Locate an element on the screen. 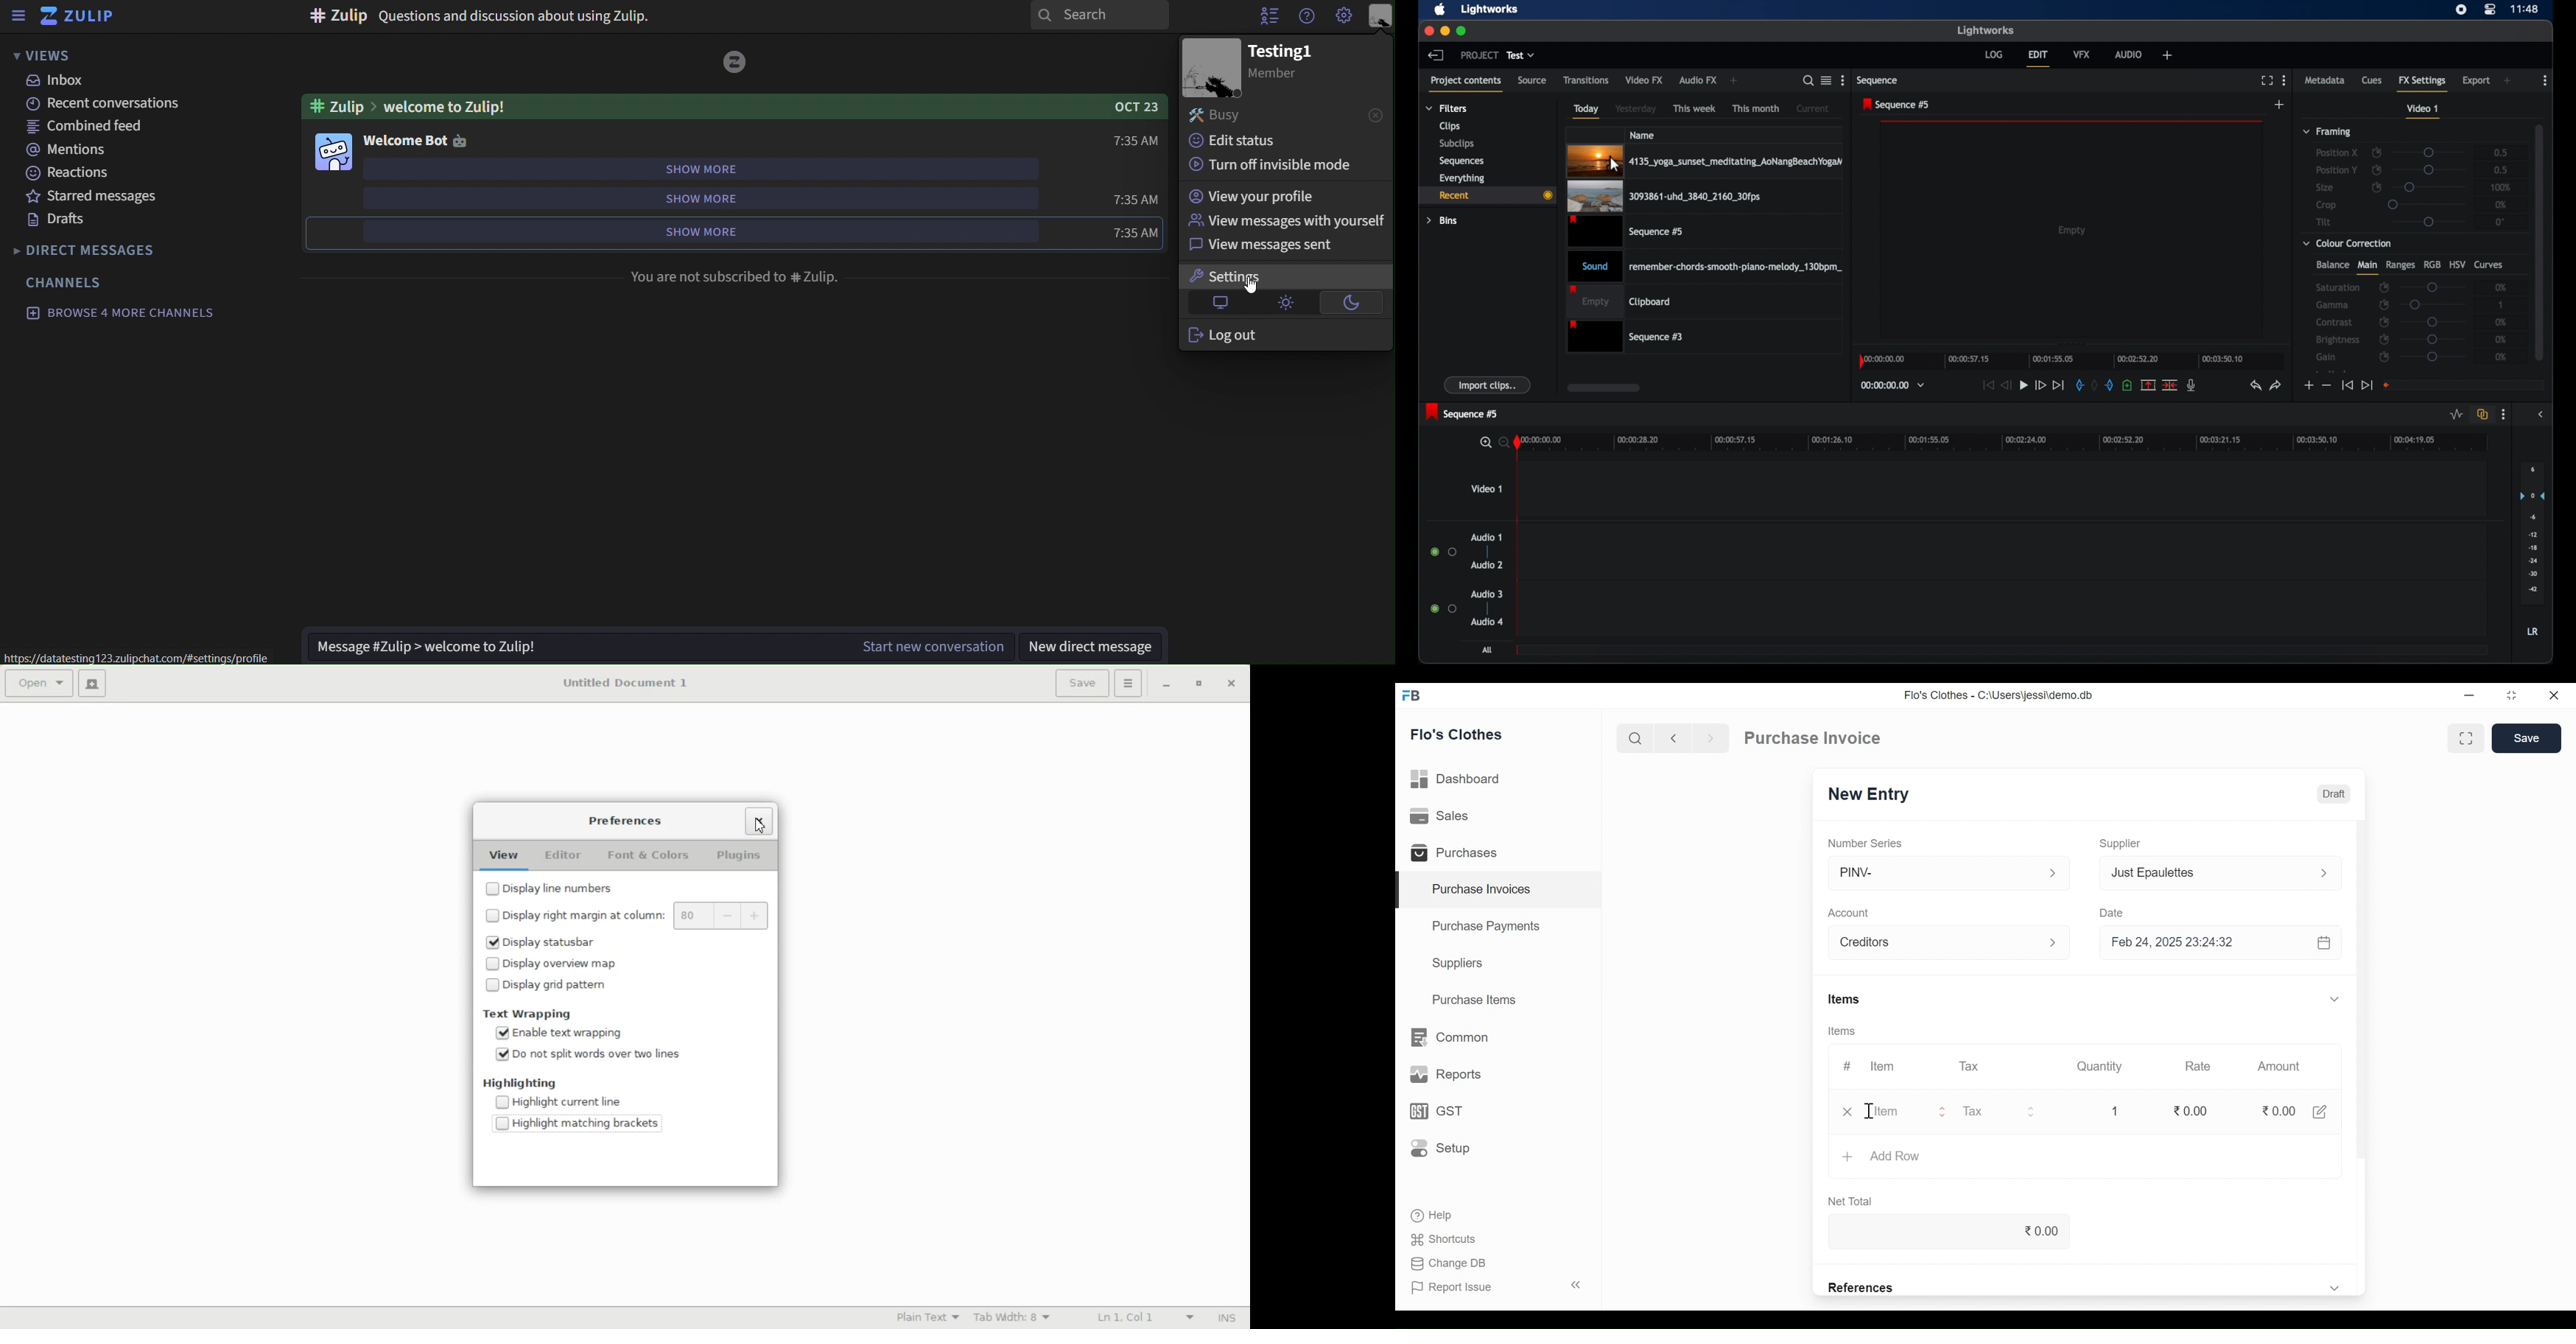  inbox is located at coordinates (61, 81).